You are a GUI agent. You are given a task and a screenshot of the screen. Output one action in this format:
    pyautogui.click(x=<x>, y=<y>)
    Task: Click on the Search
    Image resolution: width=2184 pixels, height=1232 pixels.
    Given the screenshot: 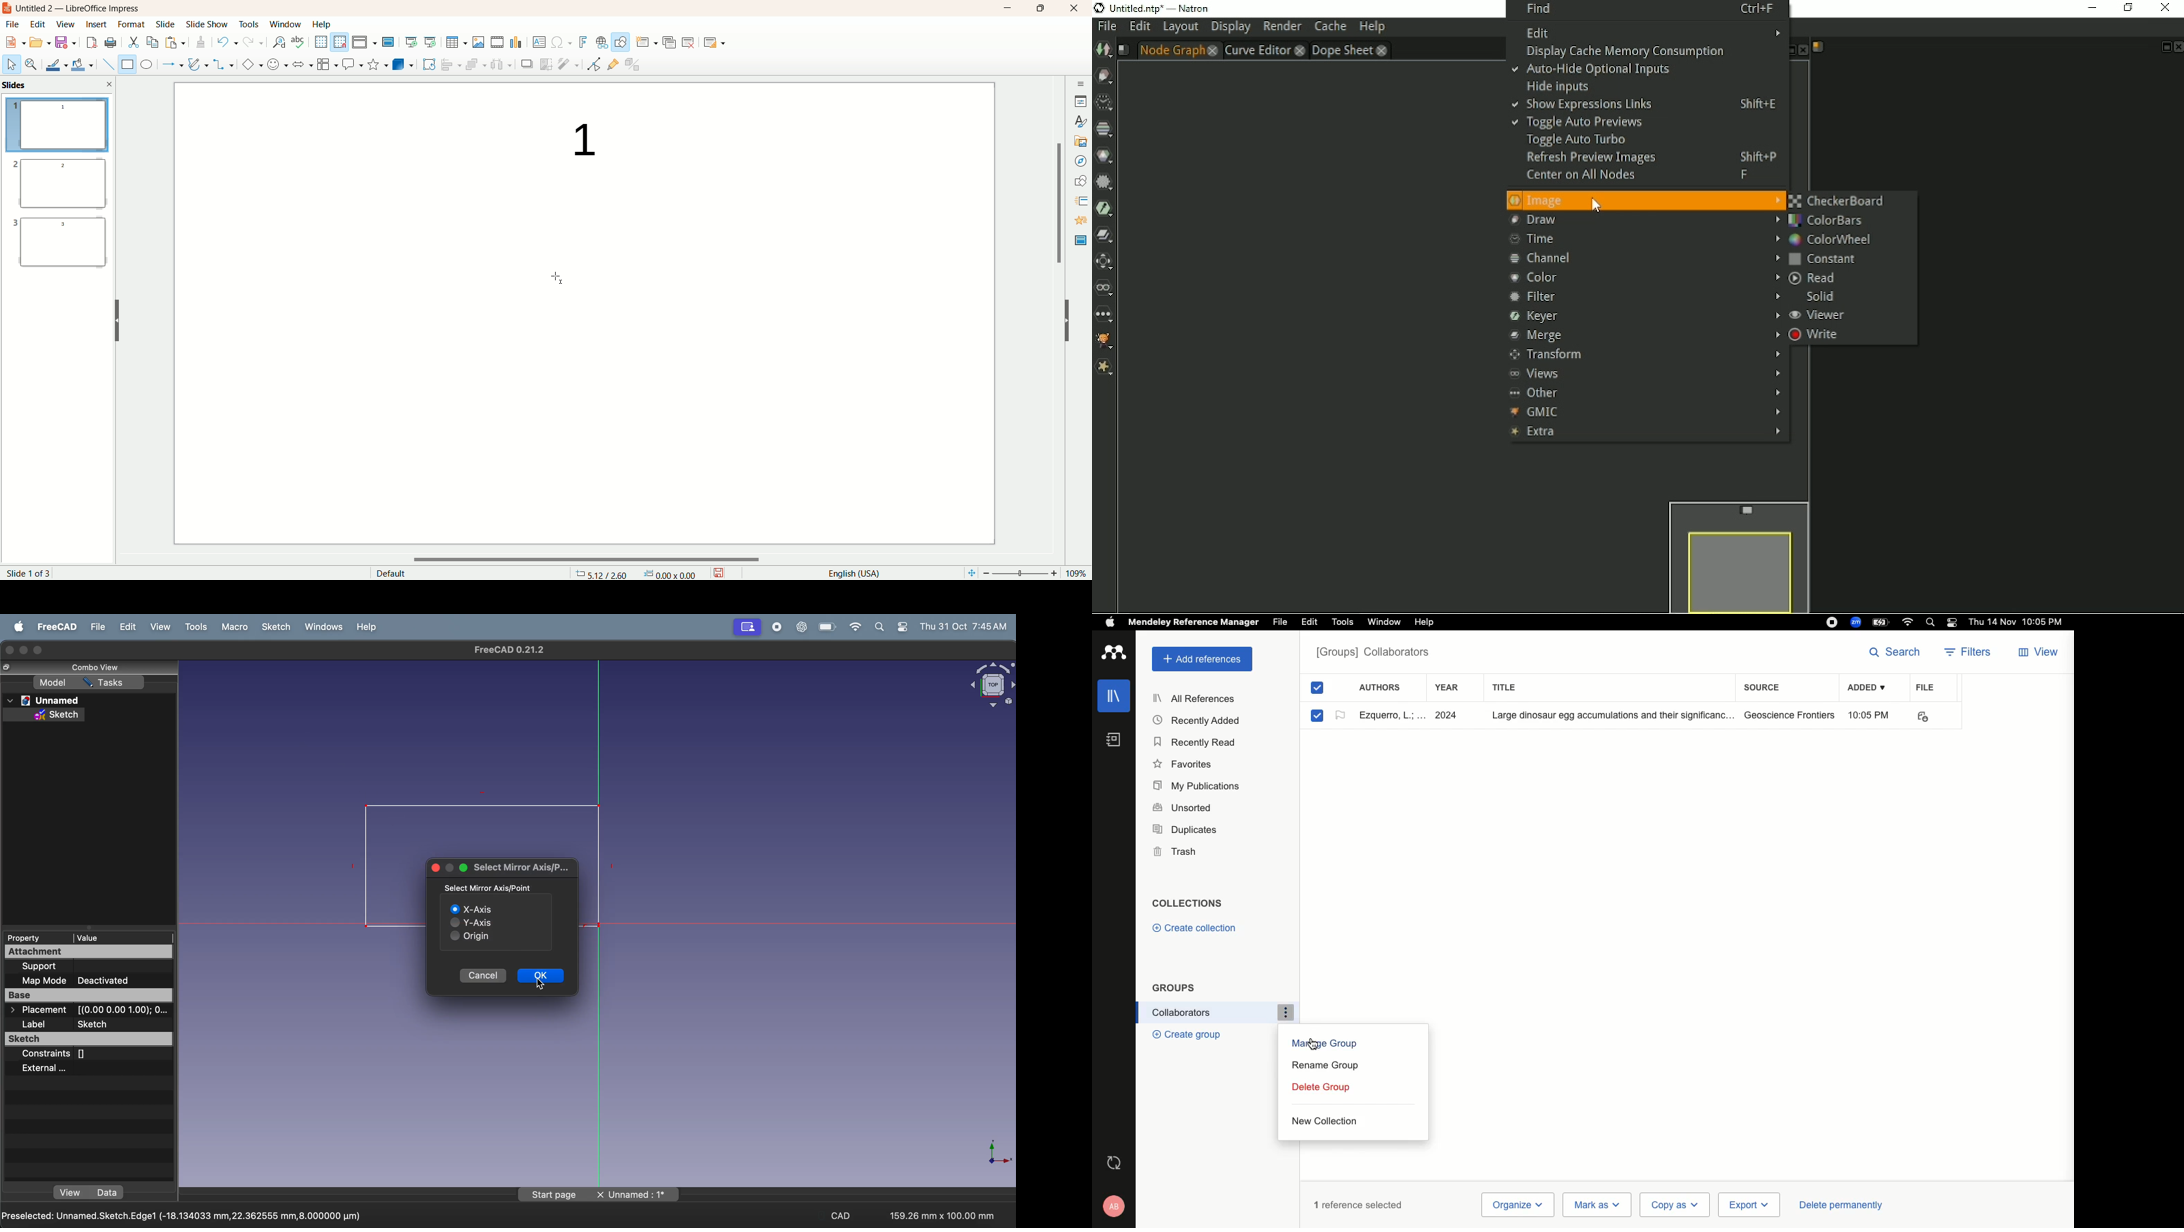 What is the action you would take?
    pyautogui.click(x=1895, y=651)
    